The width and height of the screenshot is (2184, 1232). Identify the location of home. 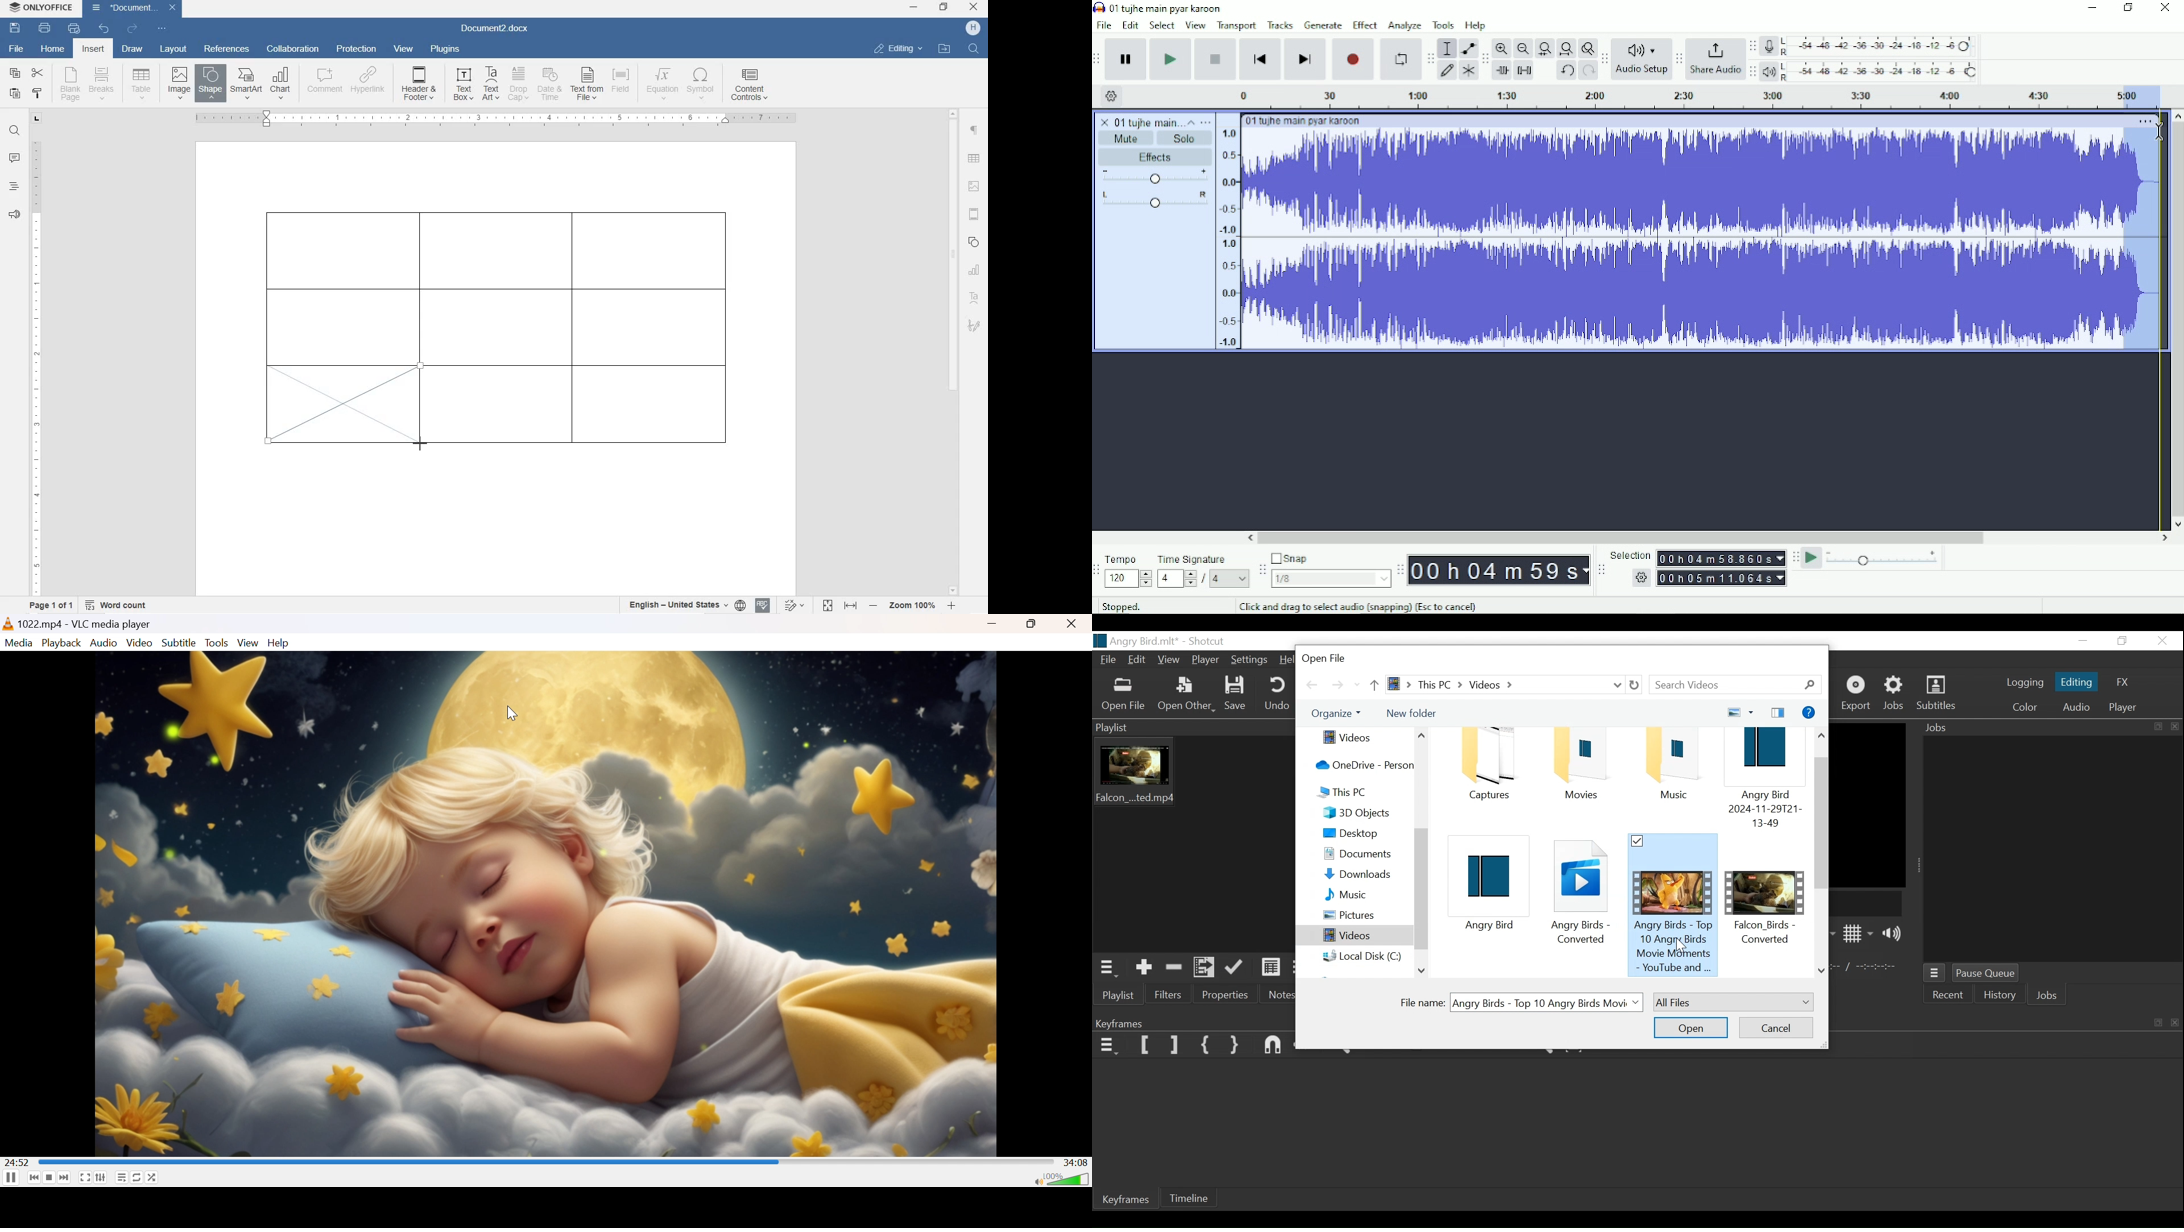
(54, 49).